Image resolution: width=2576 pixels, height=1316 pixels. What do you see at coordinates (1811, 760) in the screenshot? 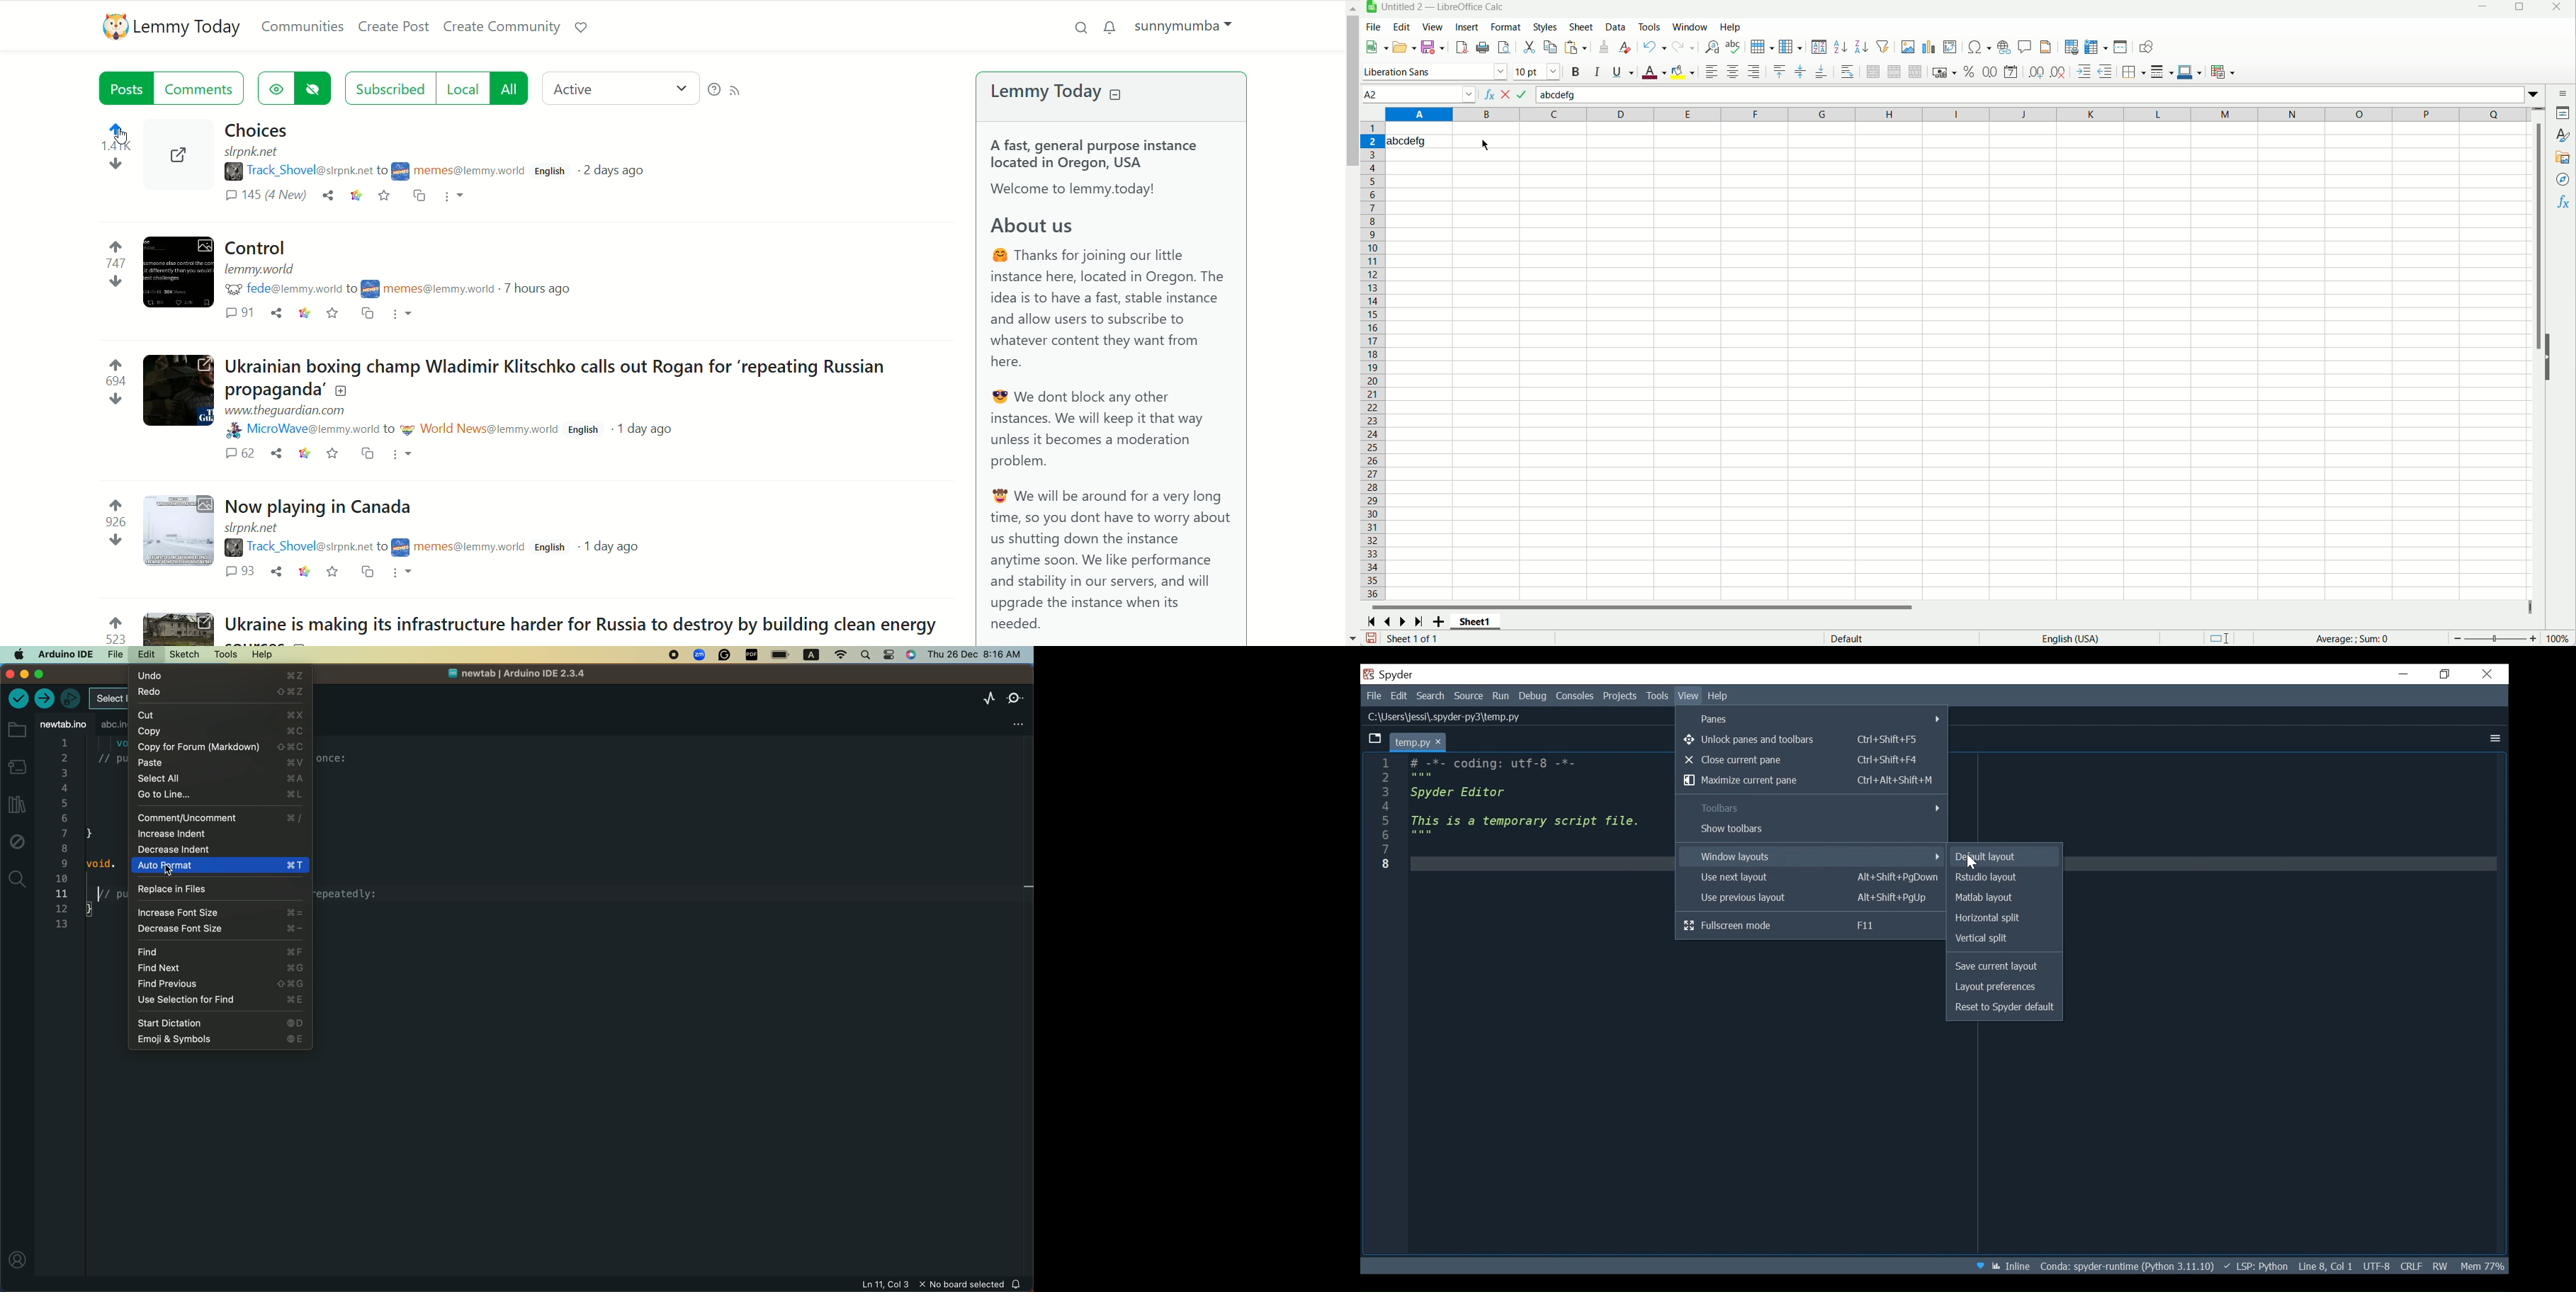
I see `Close current pane` at bounding box center [1811, 760].